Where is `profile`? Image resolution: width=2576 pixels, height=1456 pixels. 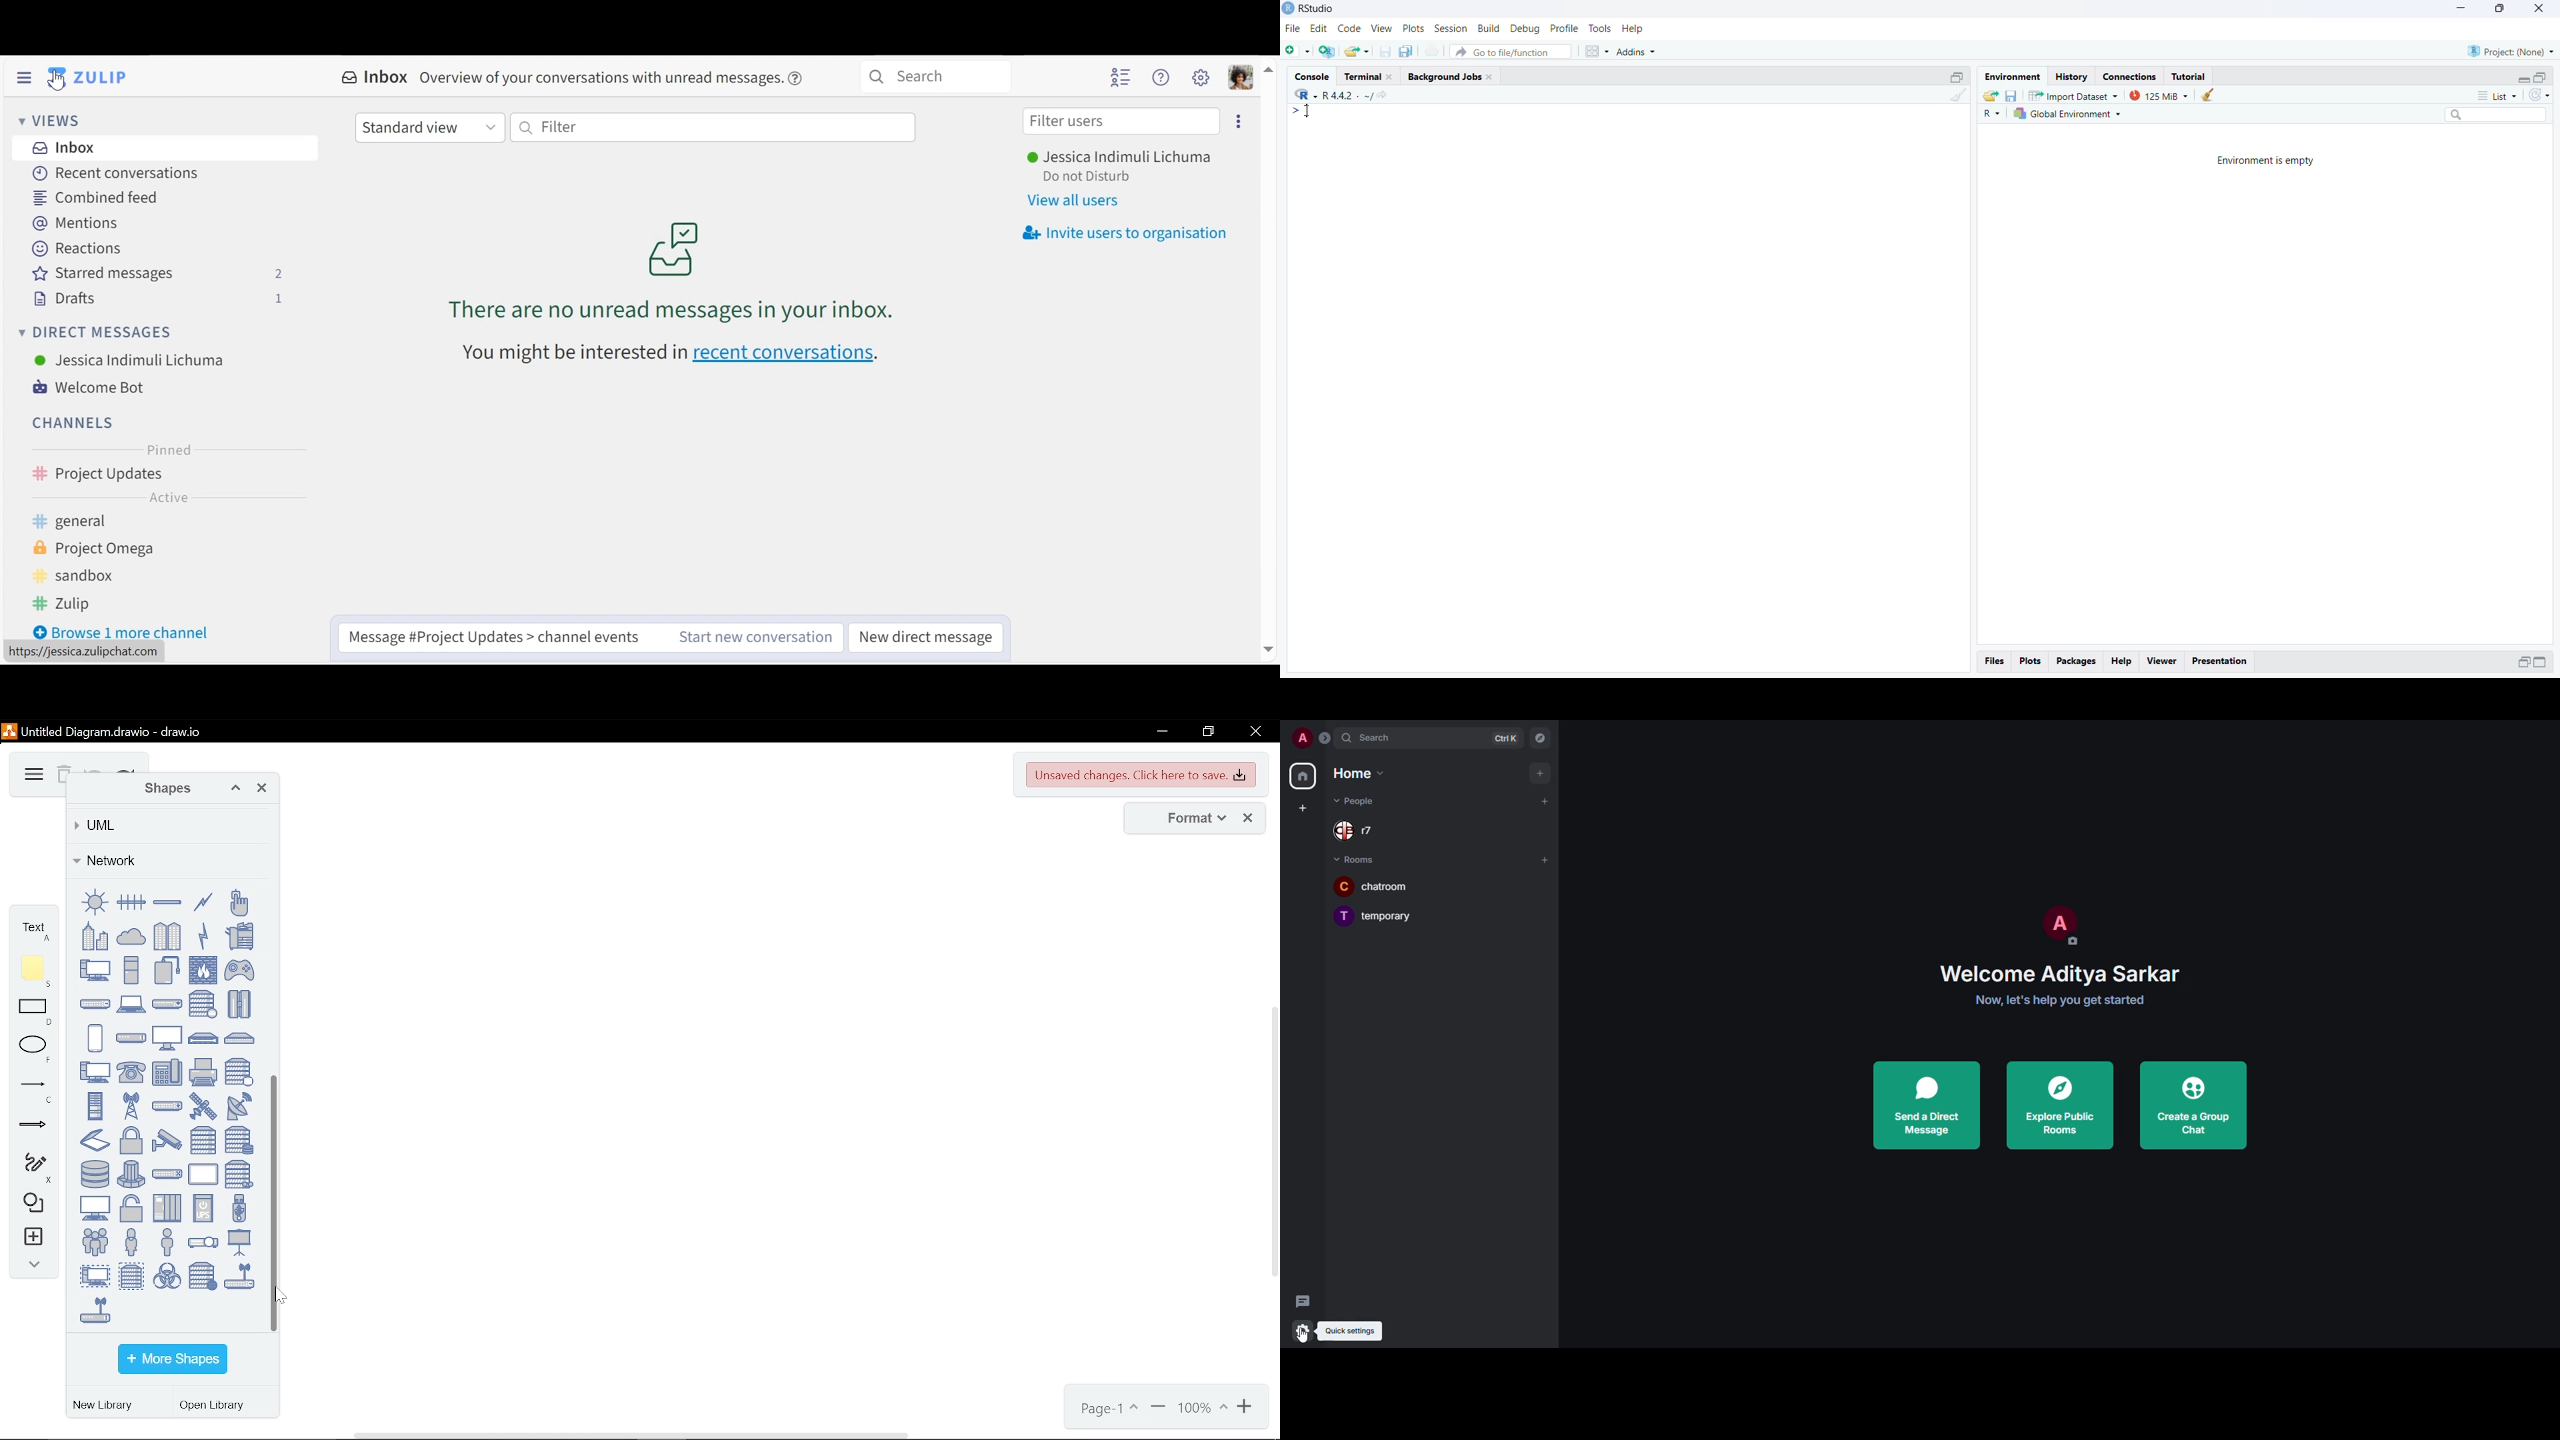
profile is located at coordinates (1300, 737).